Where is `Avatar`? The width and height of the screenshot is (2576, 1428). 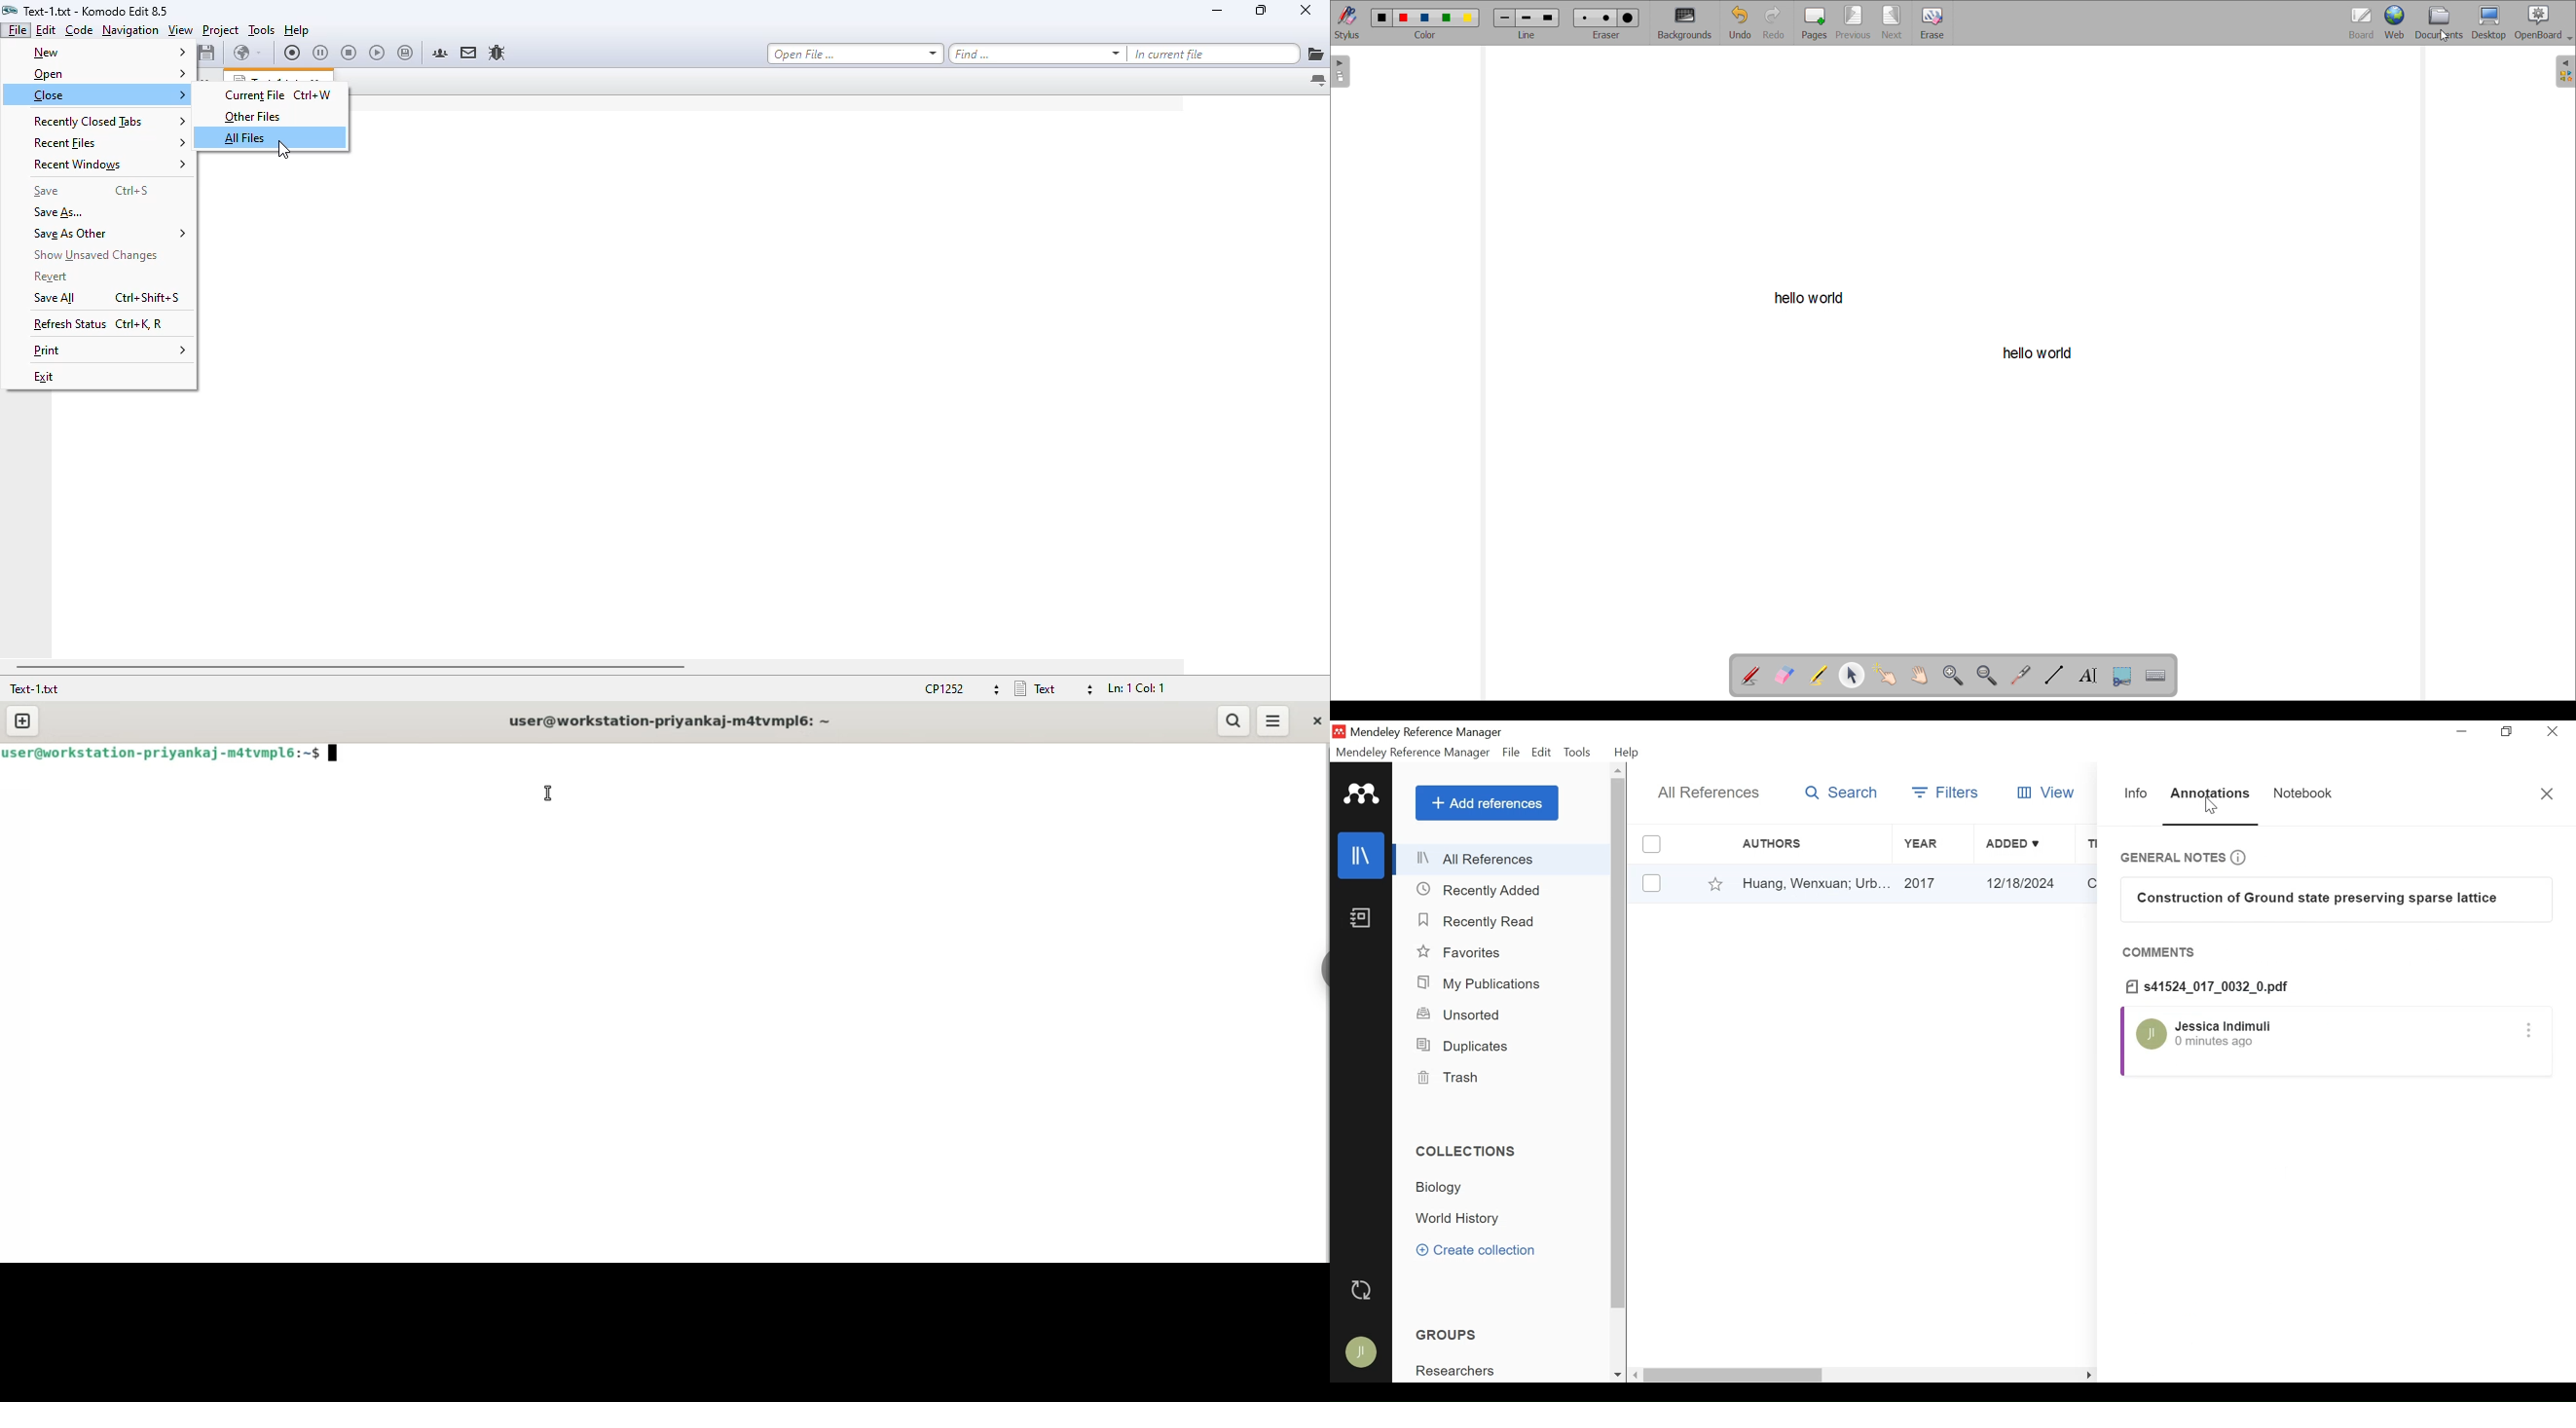 Avatar is located at coordinates (2151, 1035).